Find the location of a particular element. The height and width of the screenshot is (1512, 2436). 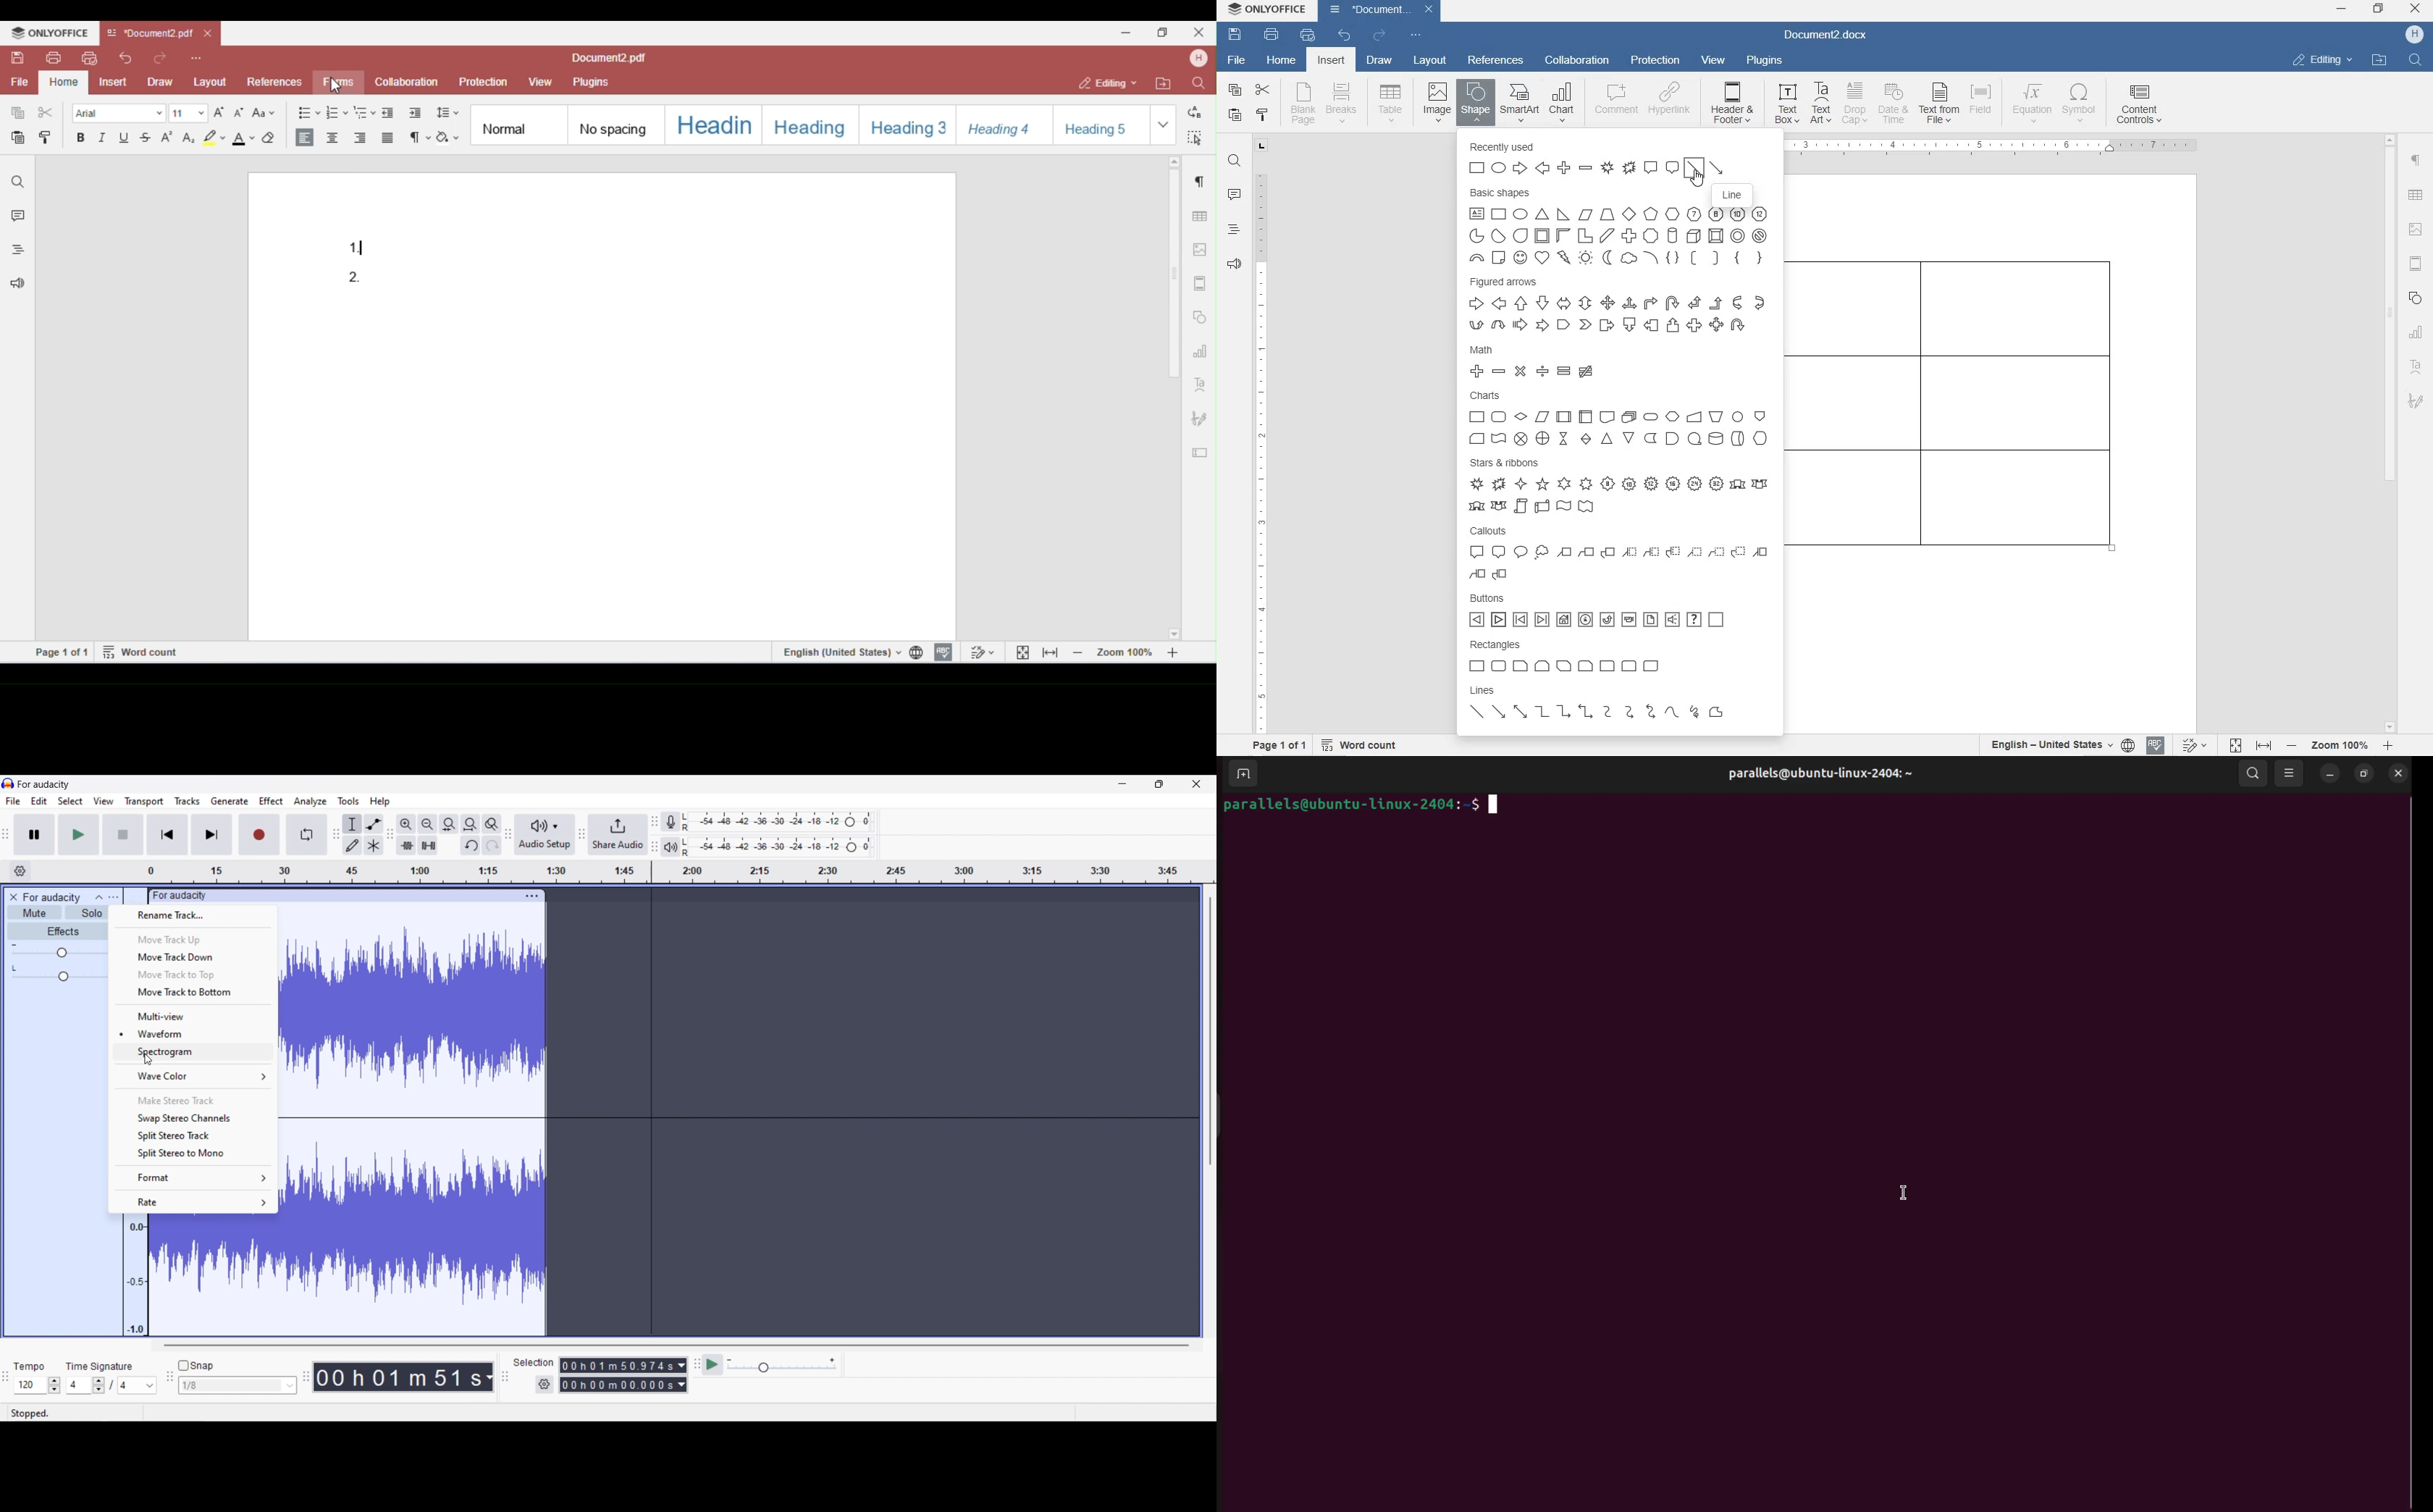

save is located at coordinates (1235, 35).